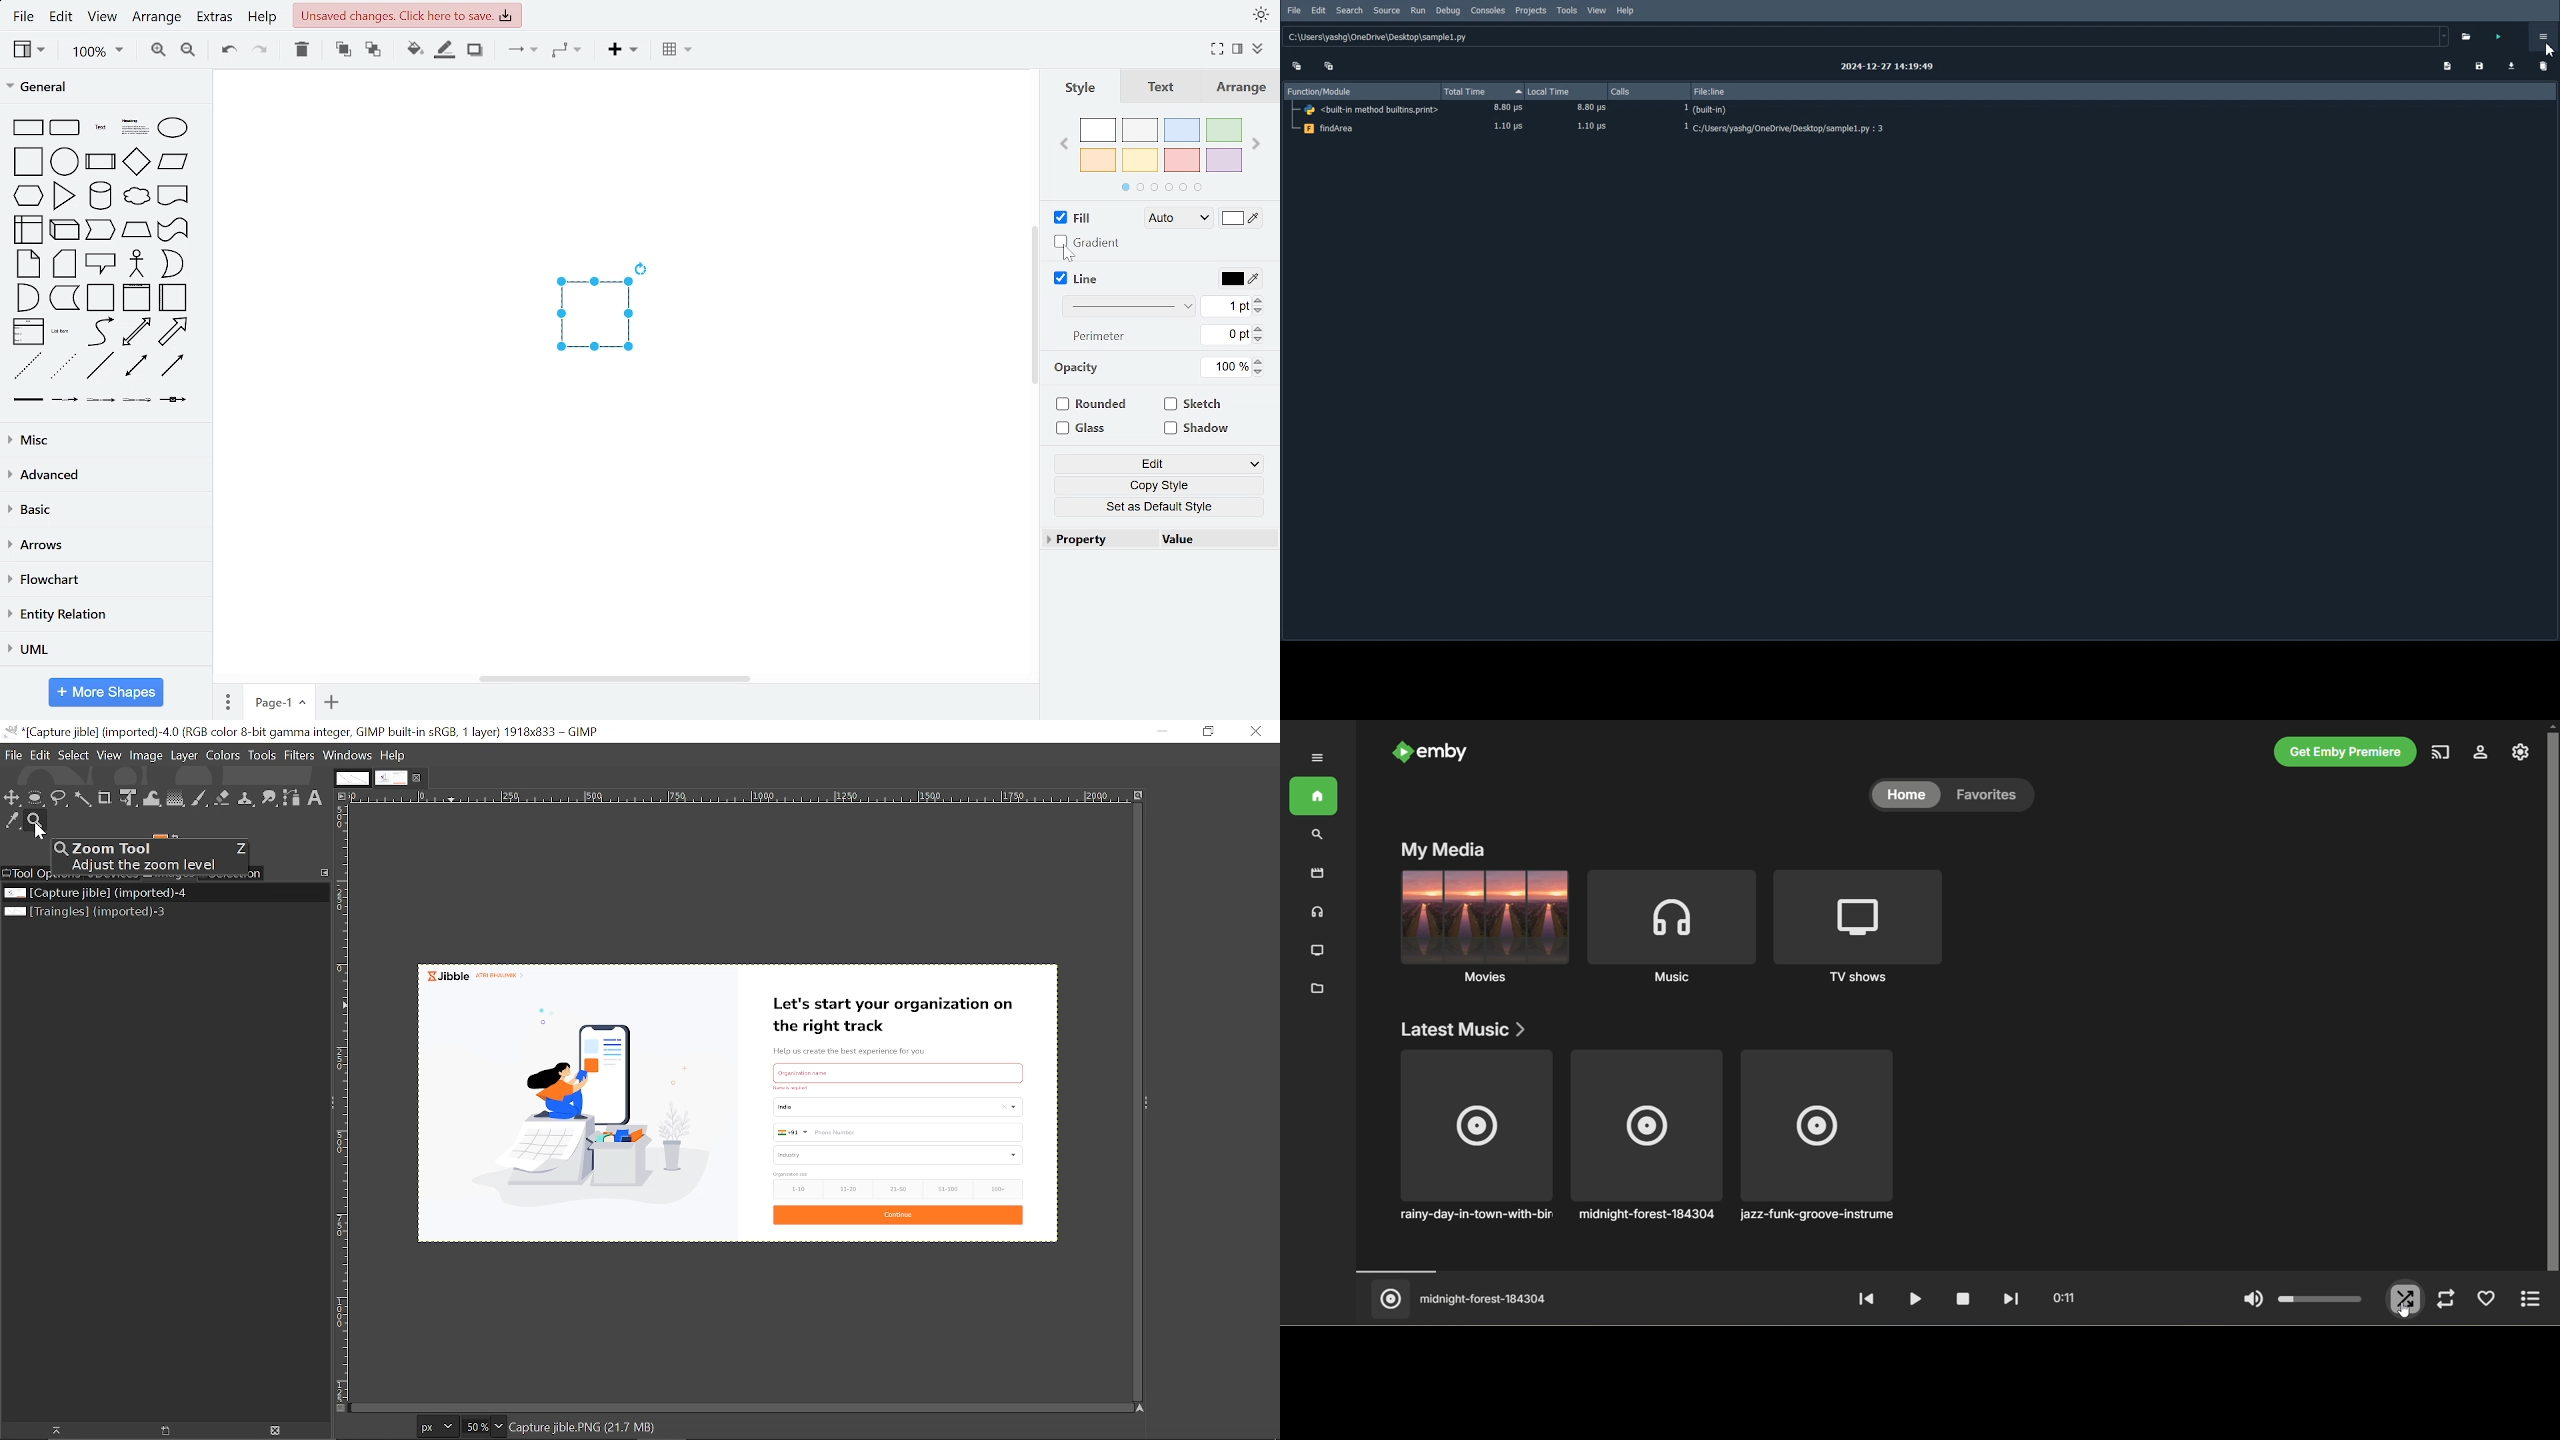 This screenshot has width=2576, height=1456. I want to click on Help, so click(393, 756).